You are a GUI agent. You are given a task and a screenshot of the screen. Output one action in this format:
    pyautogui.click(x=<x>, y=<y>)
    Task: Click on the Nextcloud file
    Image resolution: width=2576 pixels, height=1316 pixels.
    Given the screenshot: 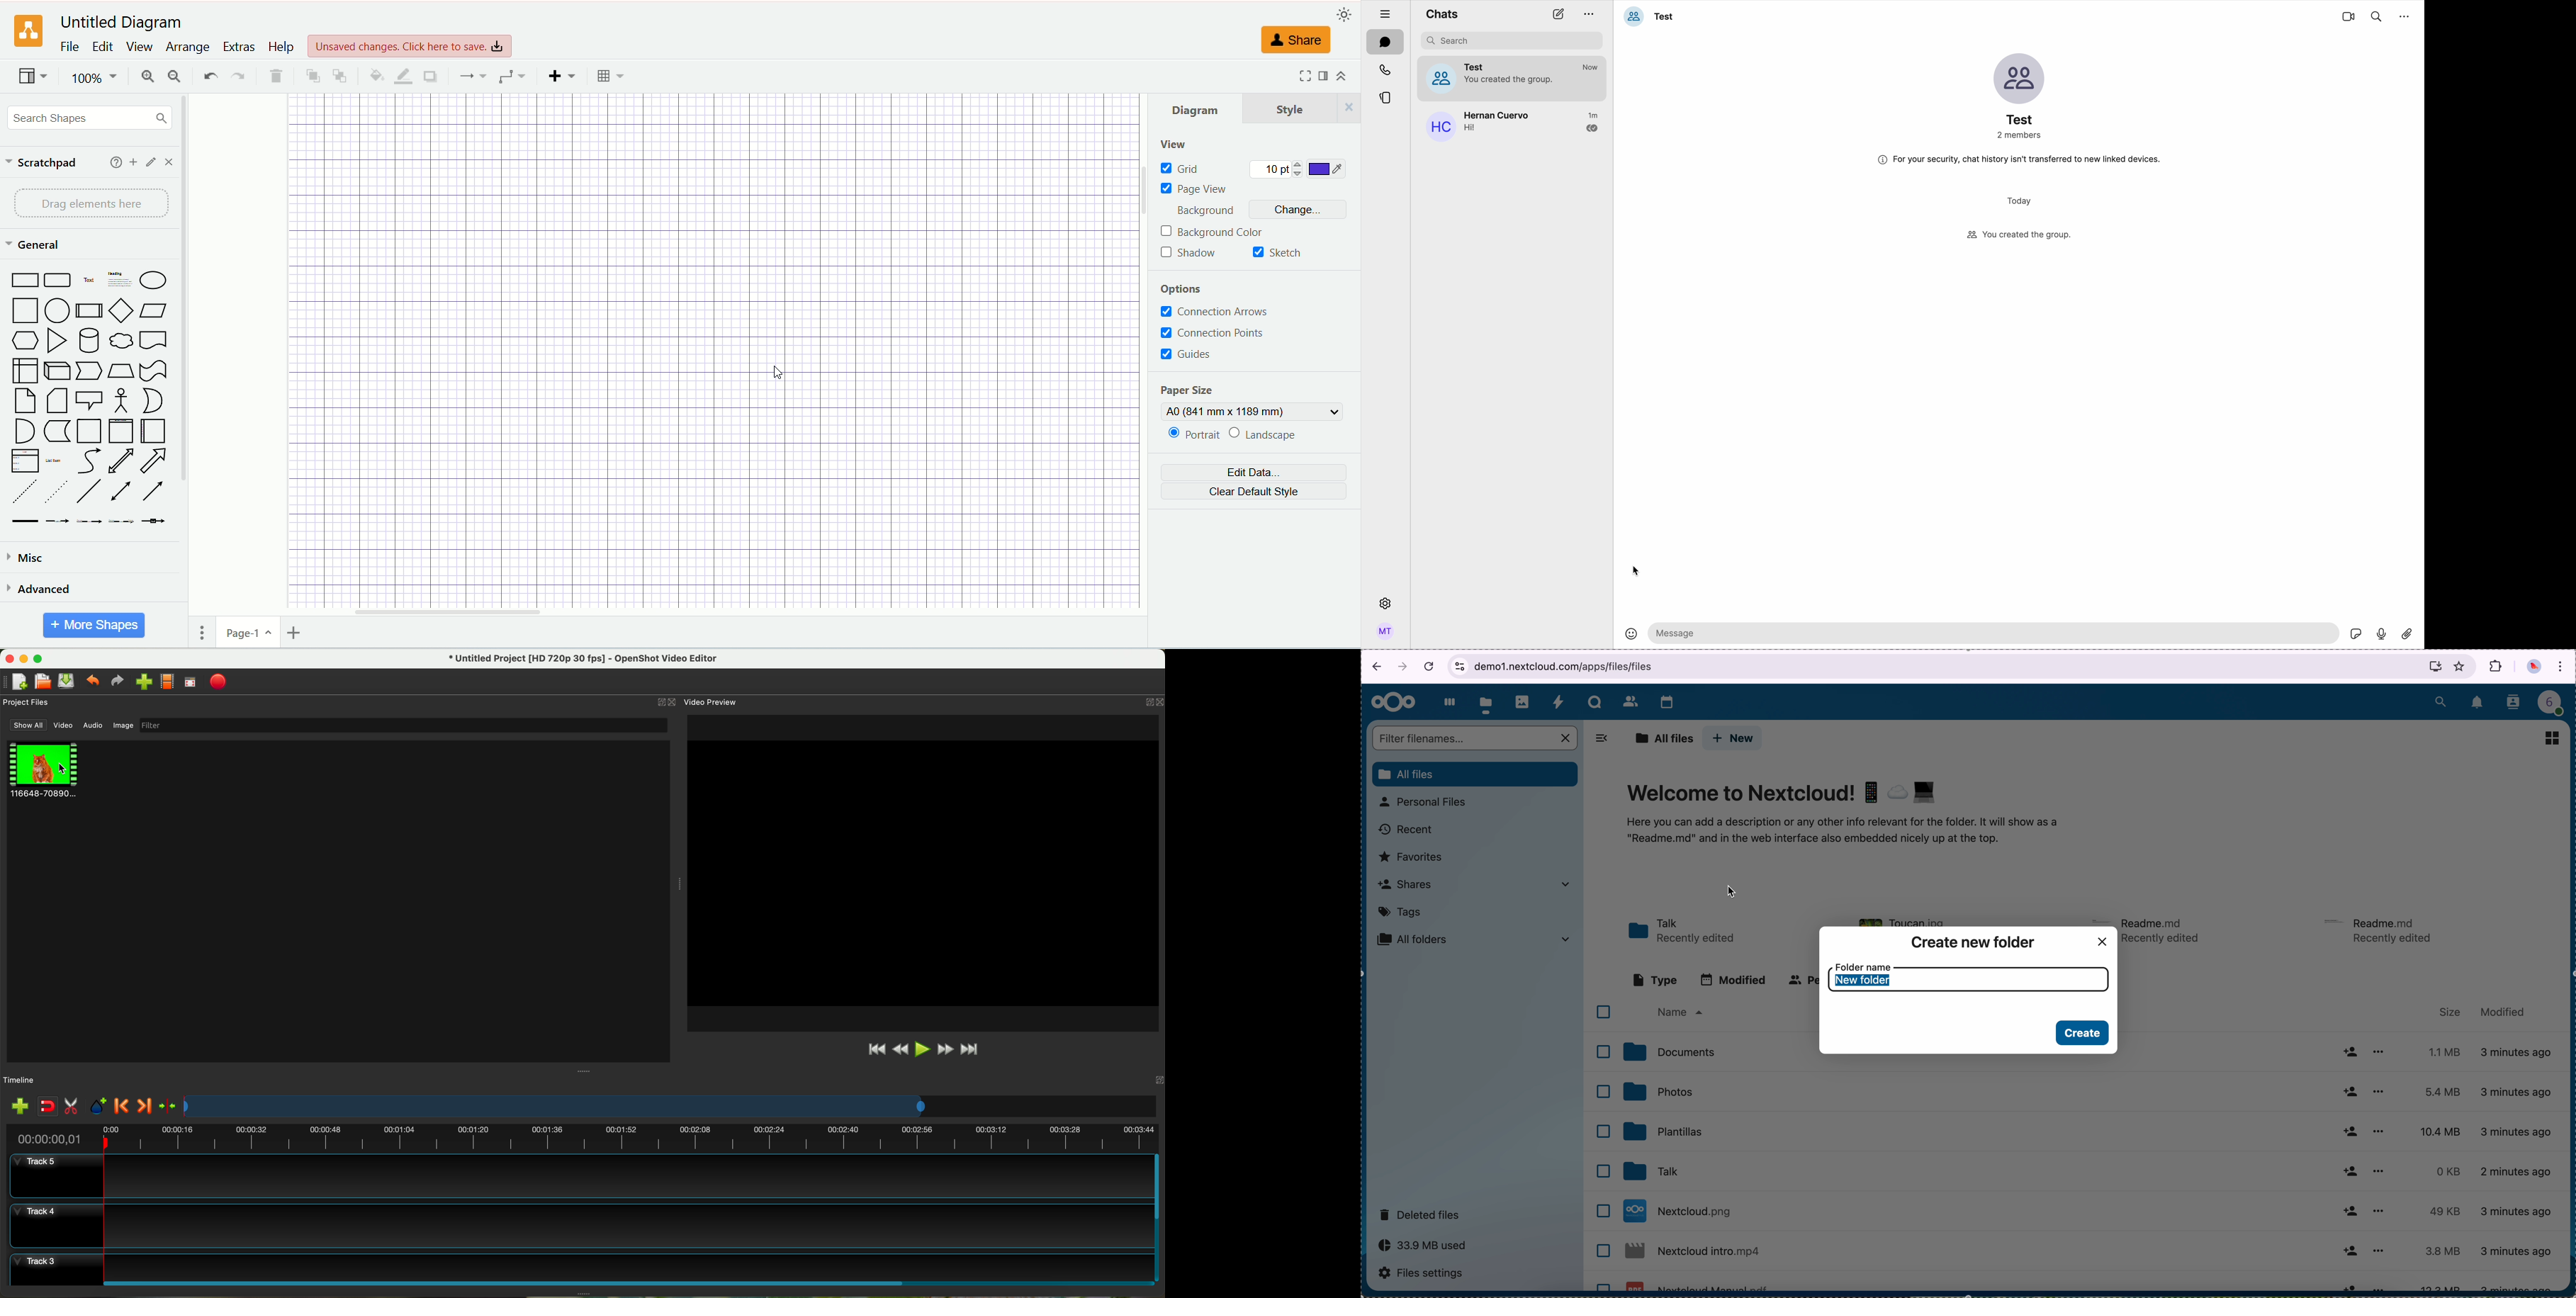 What is the action you would take?
    pyautogui.click(x=1694, y=1254)
    